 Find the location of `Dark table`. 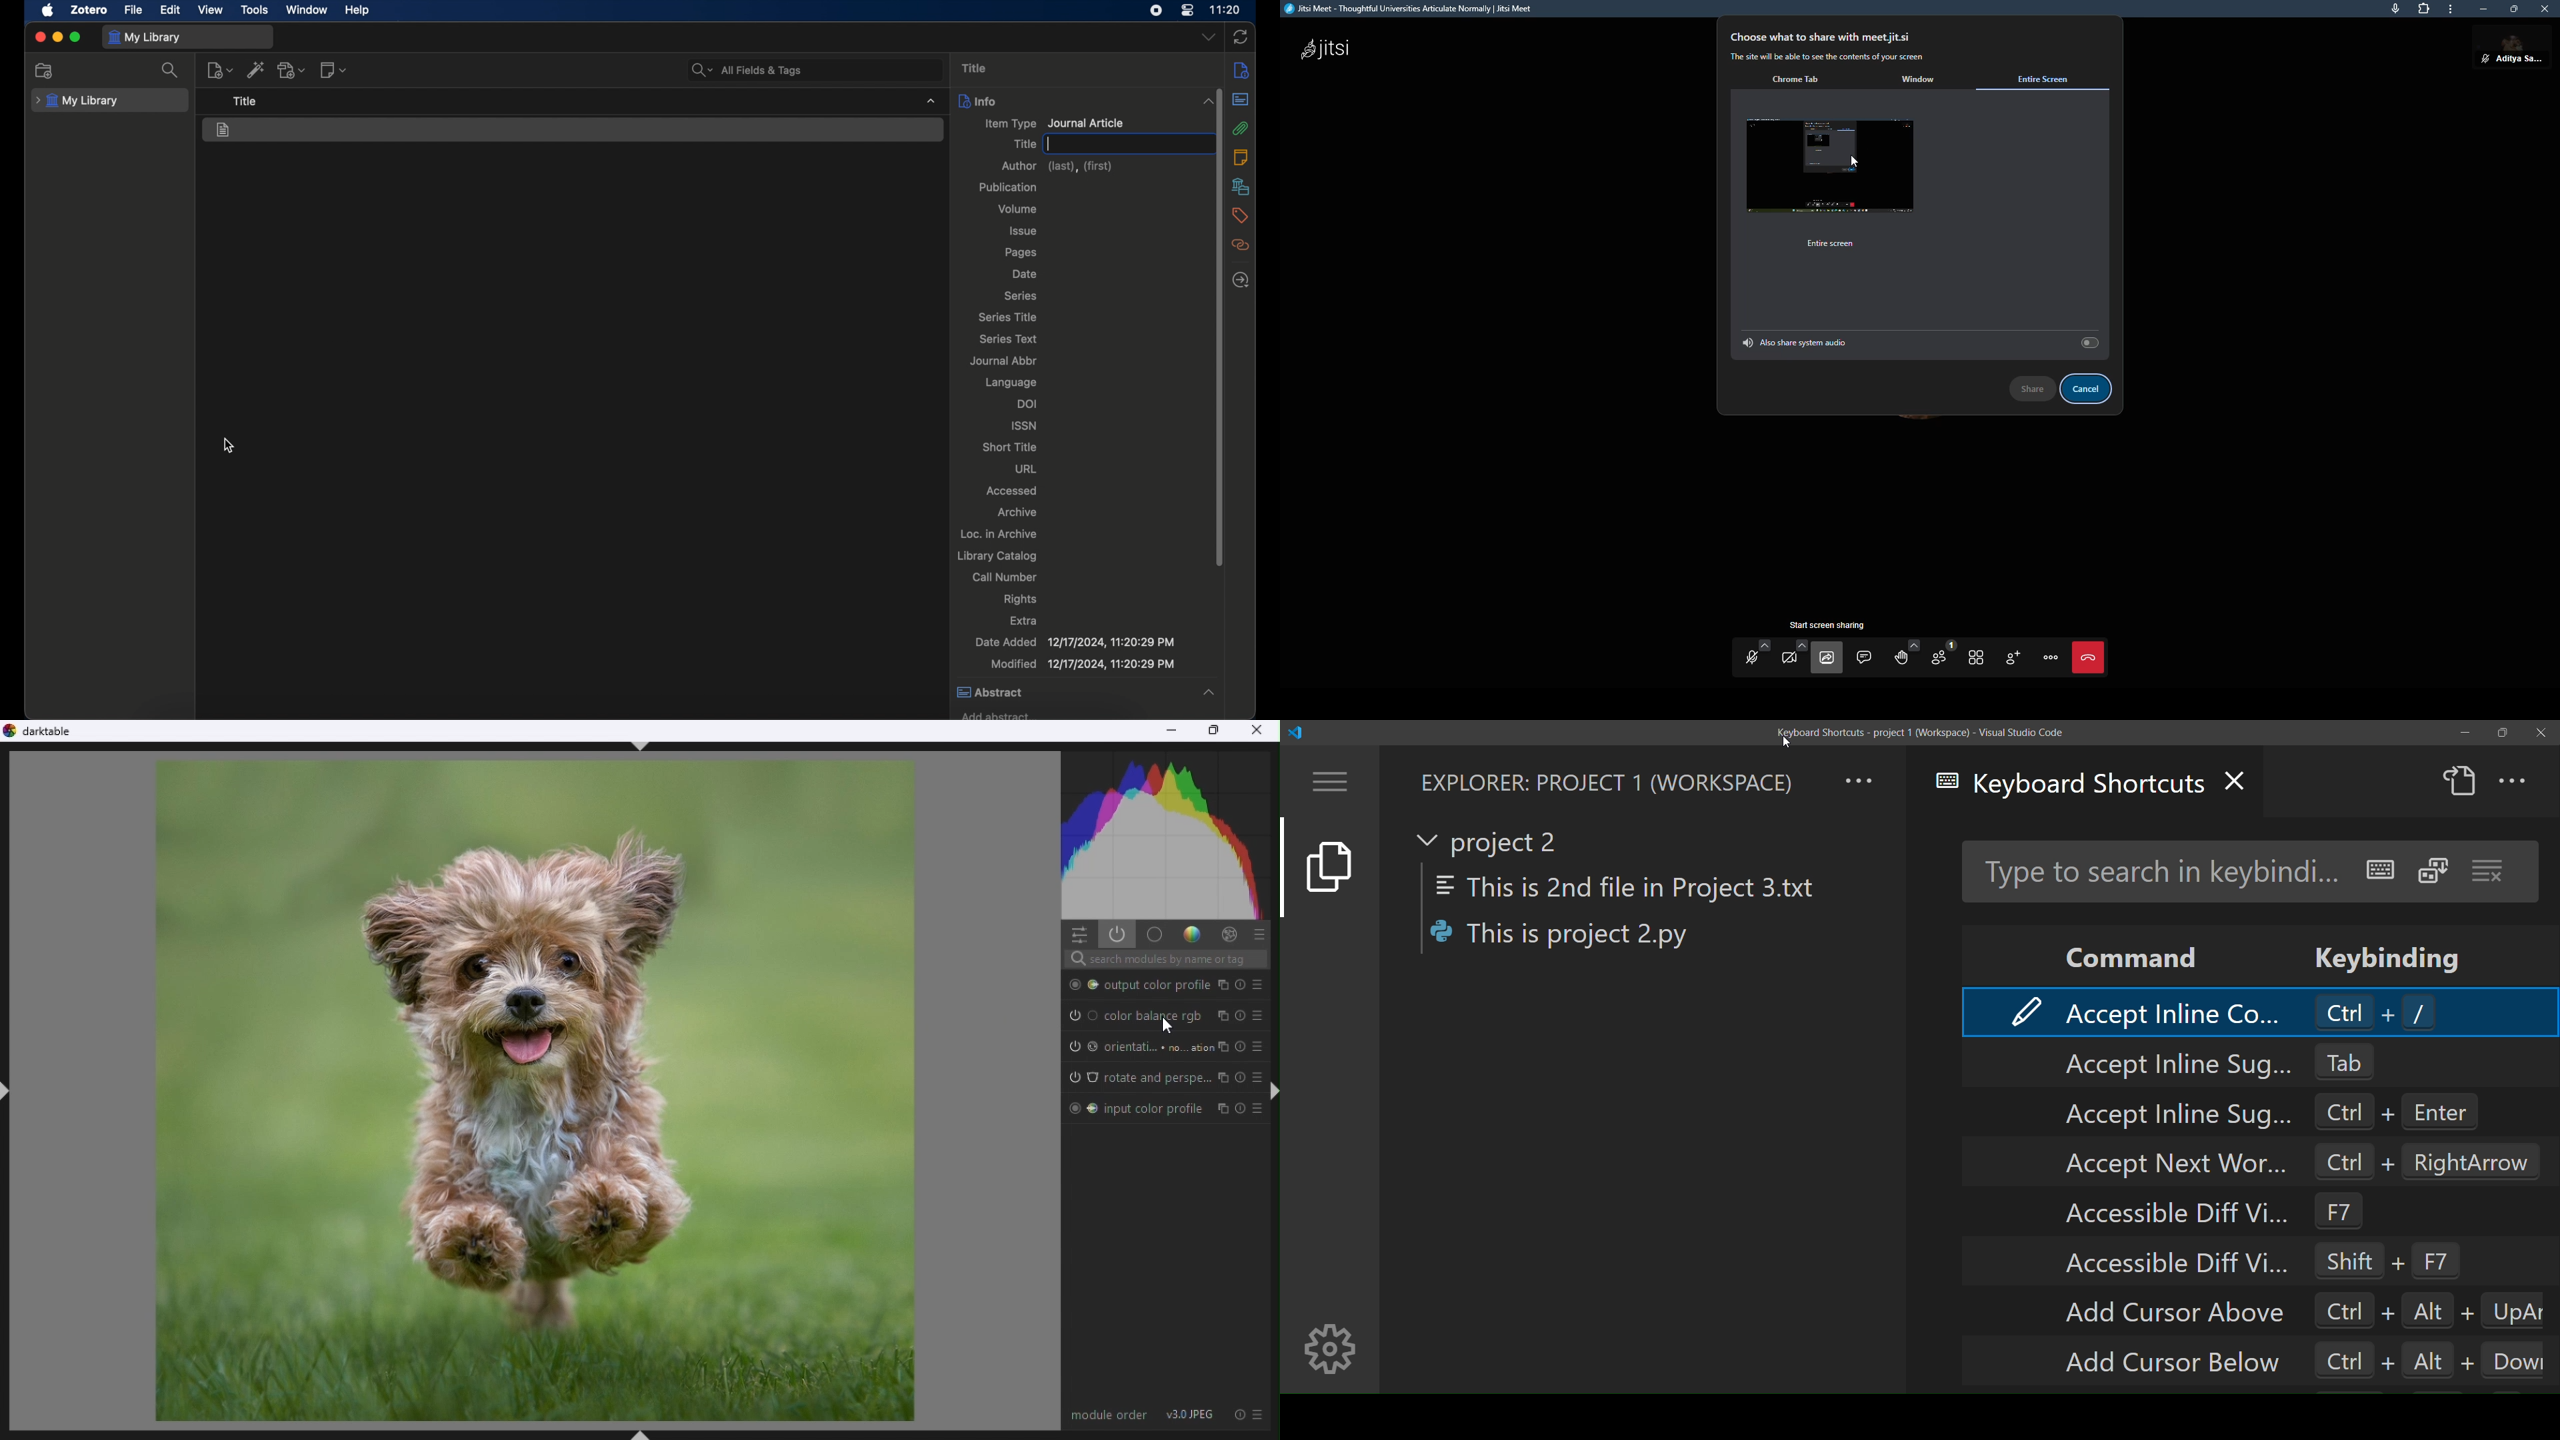

Dark table is located at coordinates (44, 733).